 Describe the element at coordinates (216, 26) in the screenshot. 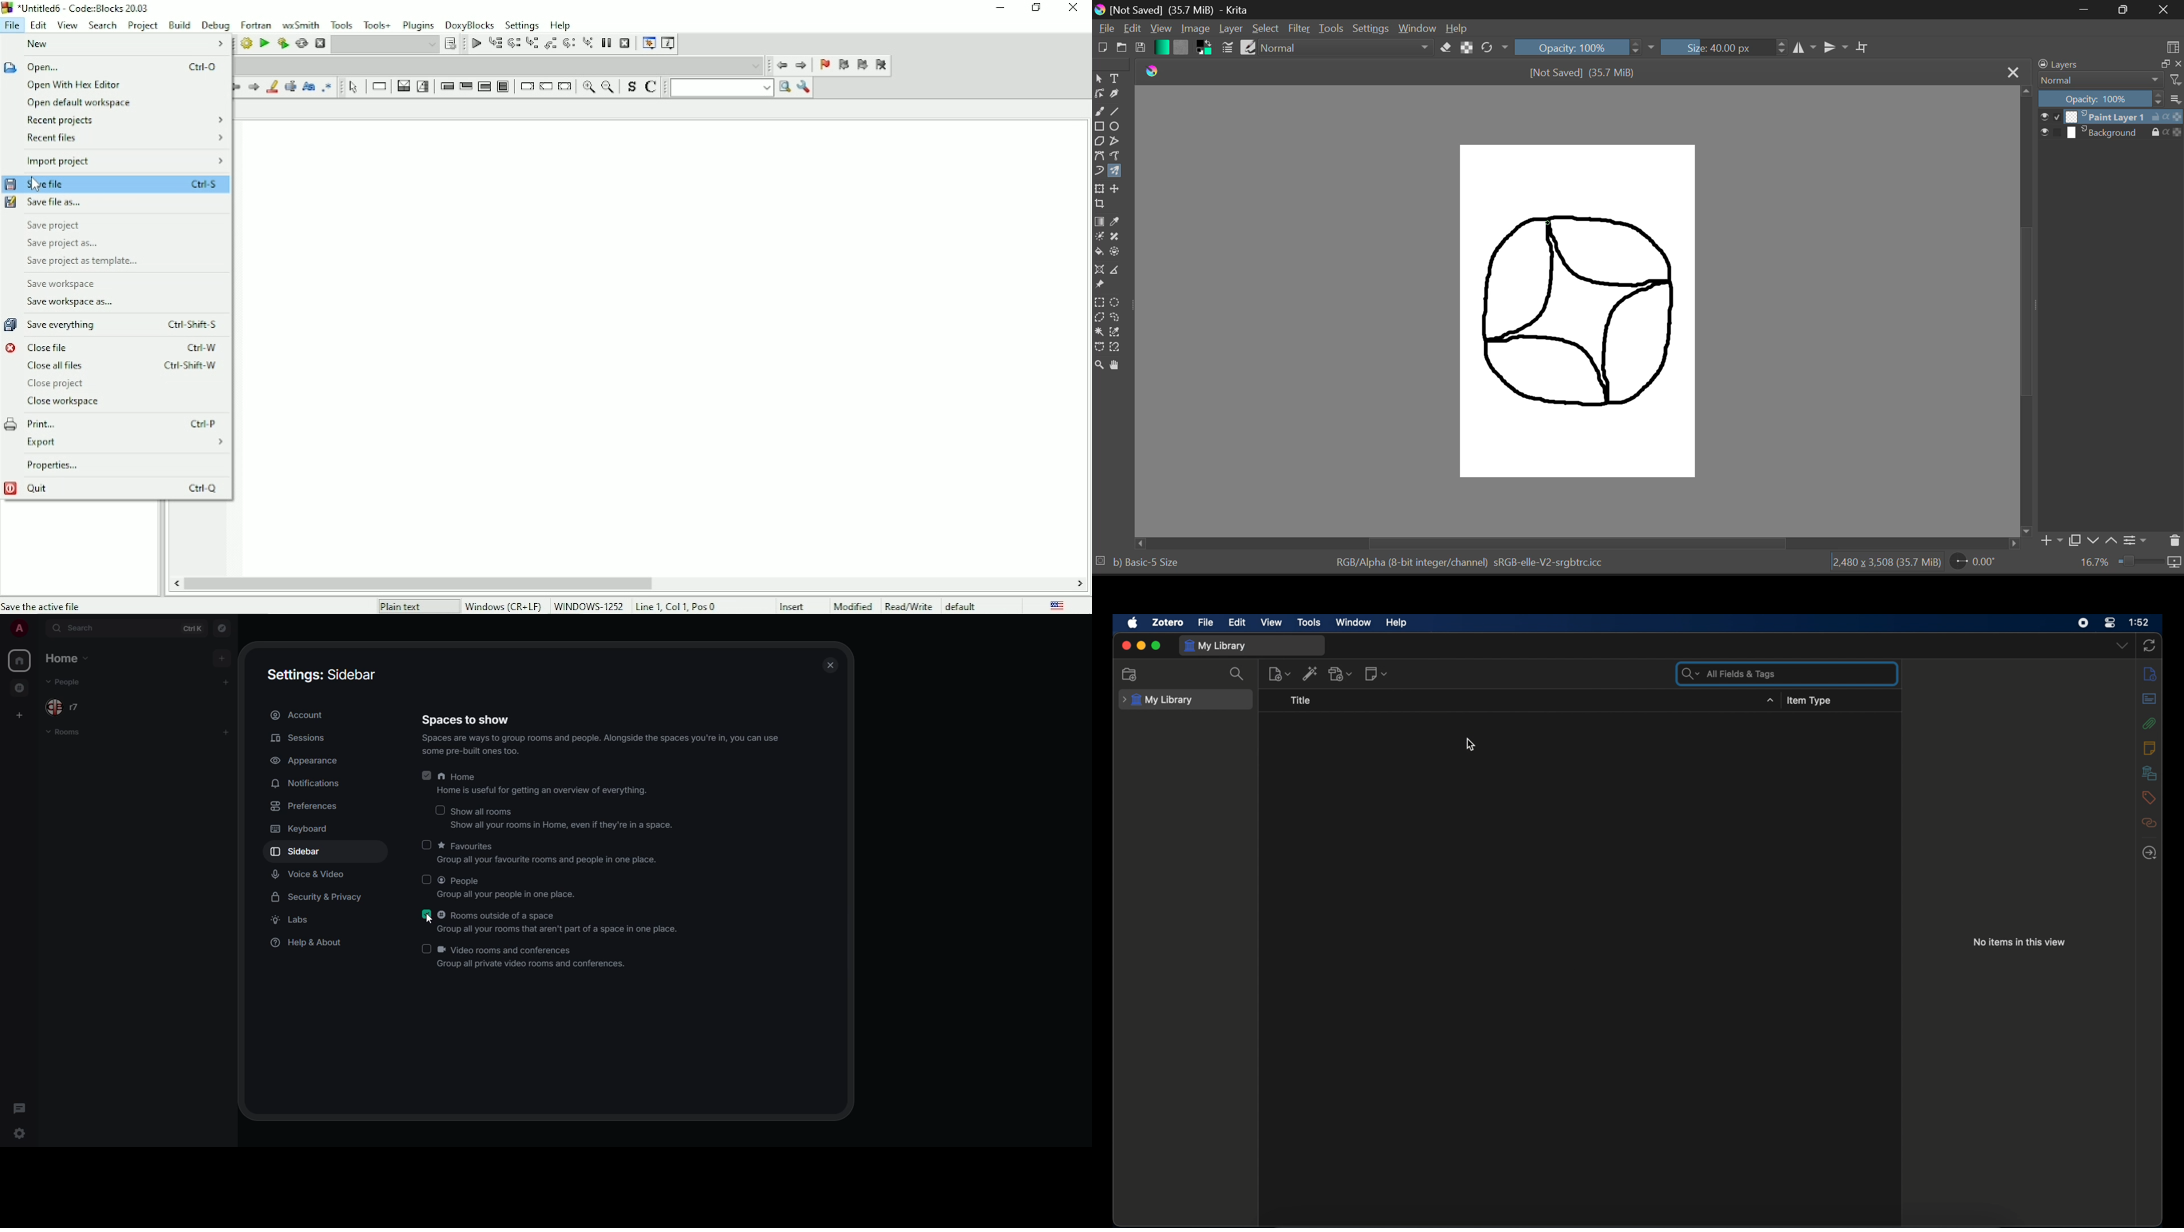

I see `Debug` at that location.